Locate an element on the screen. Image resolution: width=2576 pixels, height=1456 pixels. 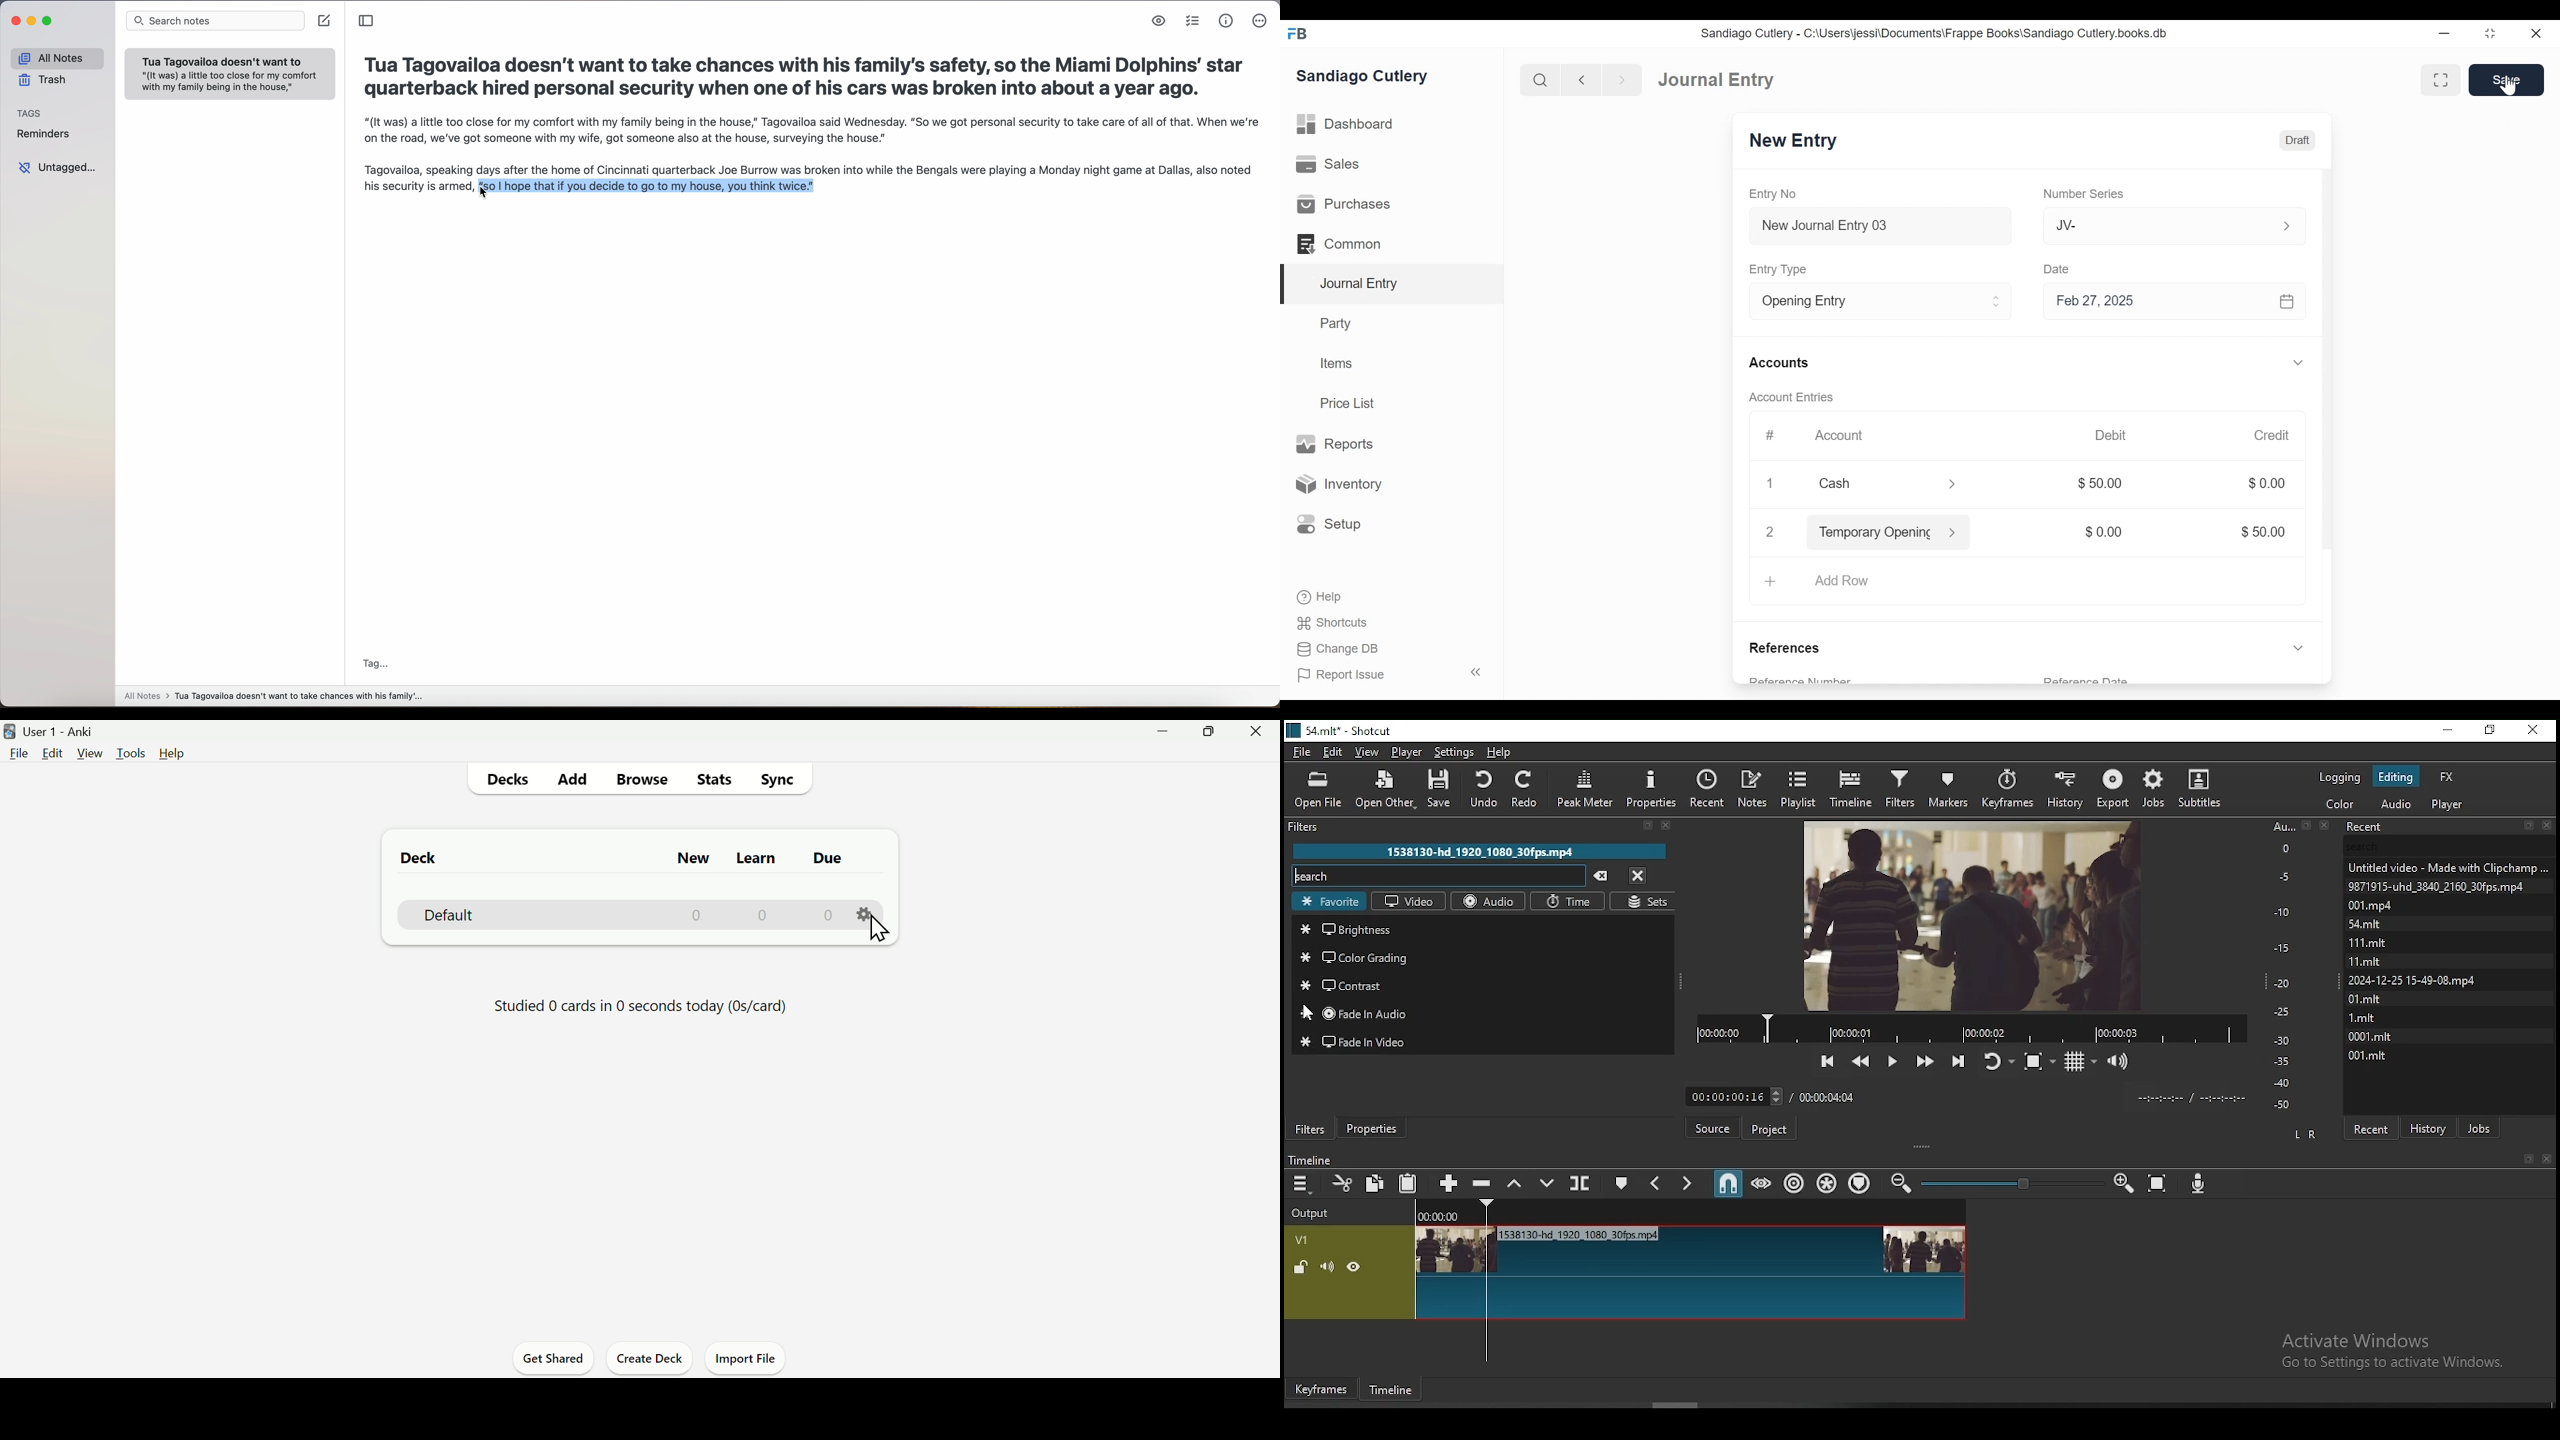
file is located at coordinates (1304, 752).